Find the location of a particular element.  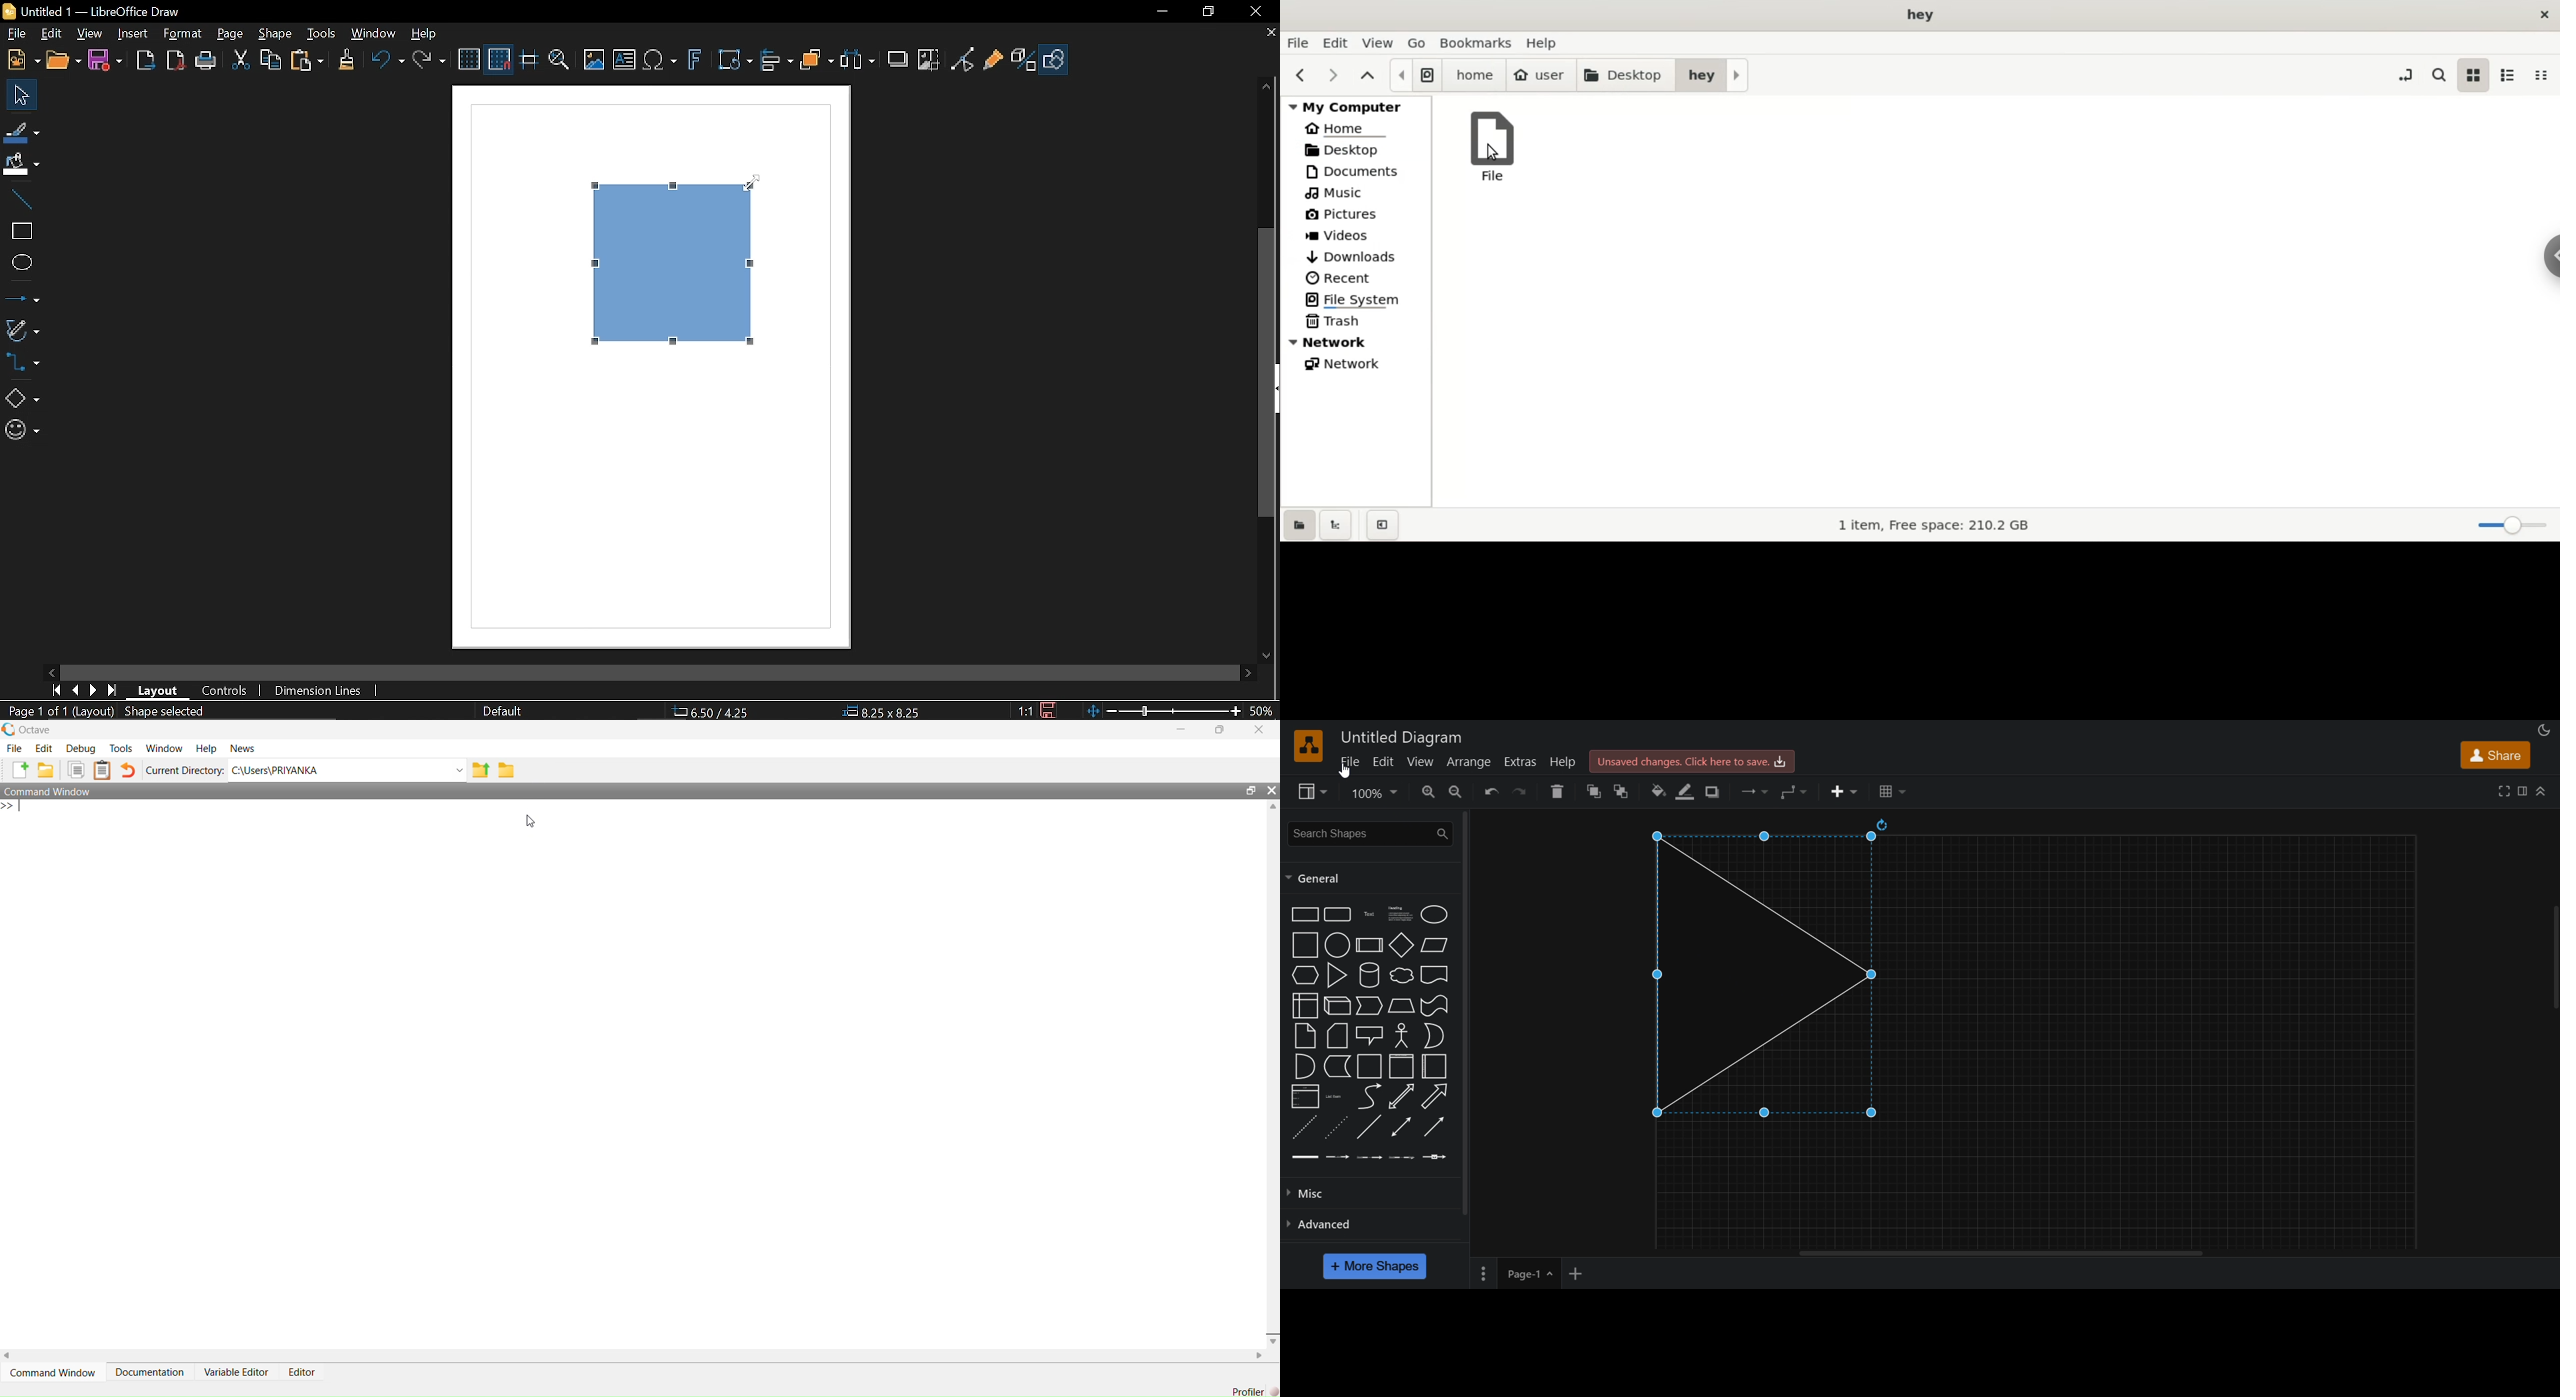

connector with 2 label is located at coordinates (1371, 1157).